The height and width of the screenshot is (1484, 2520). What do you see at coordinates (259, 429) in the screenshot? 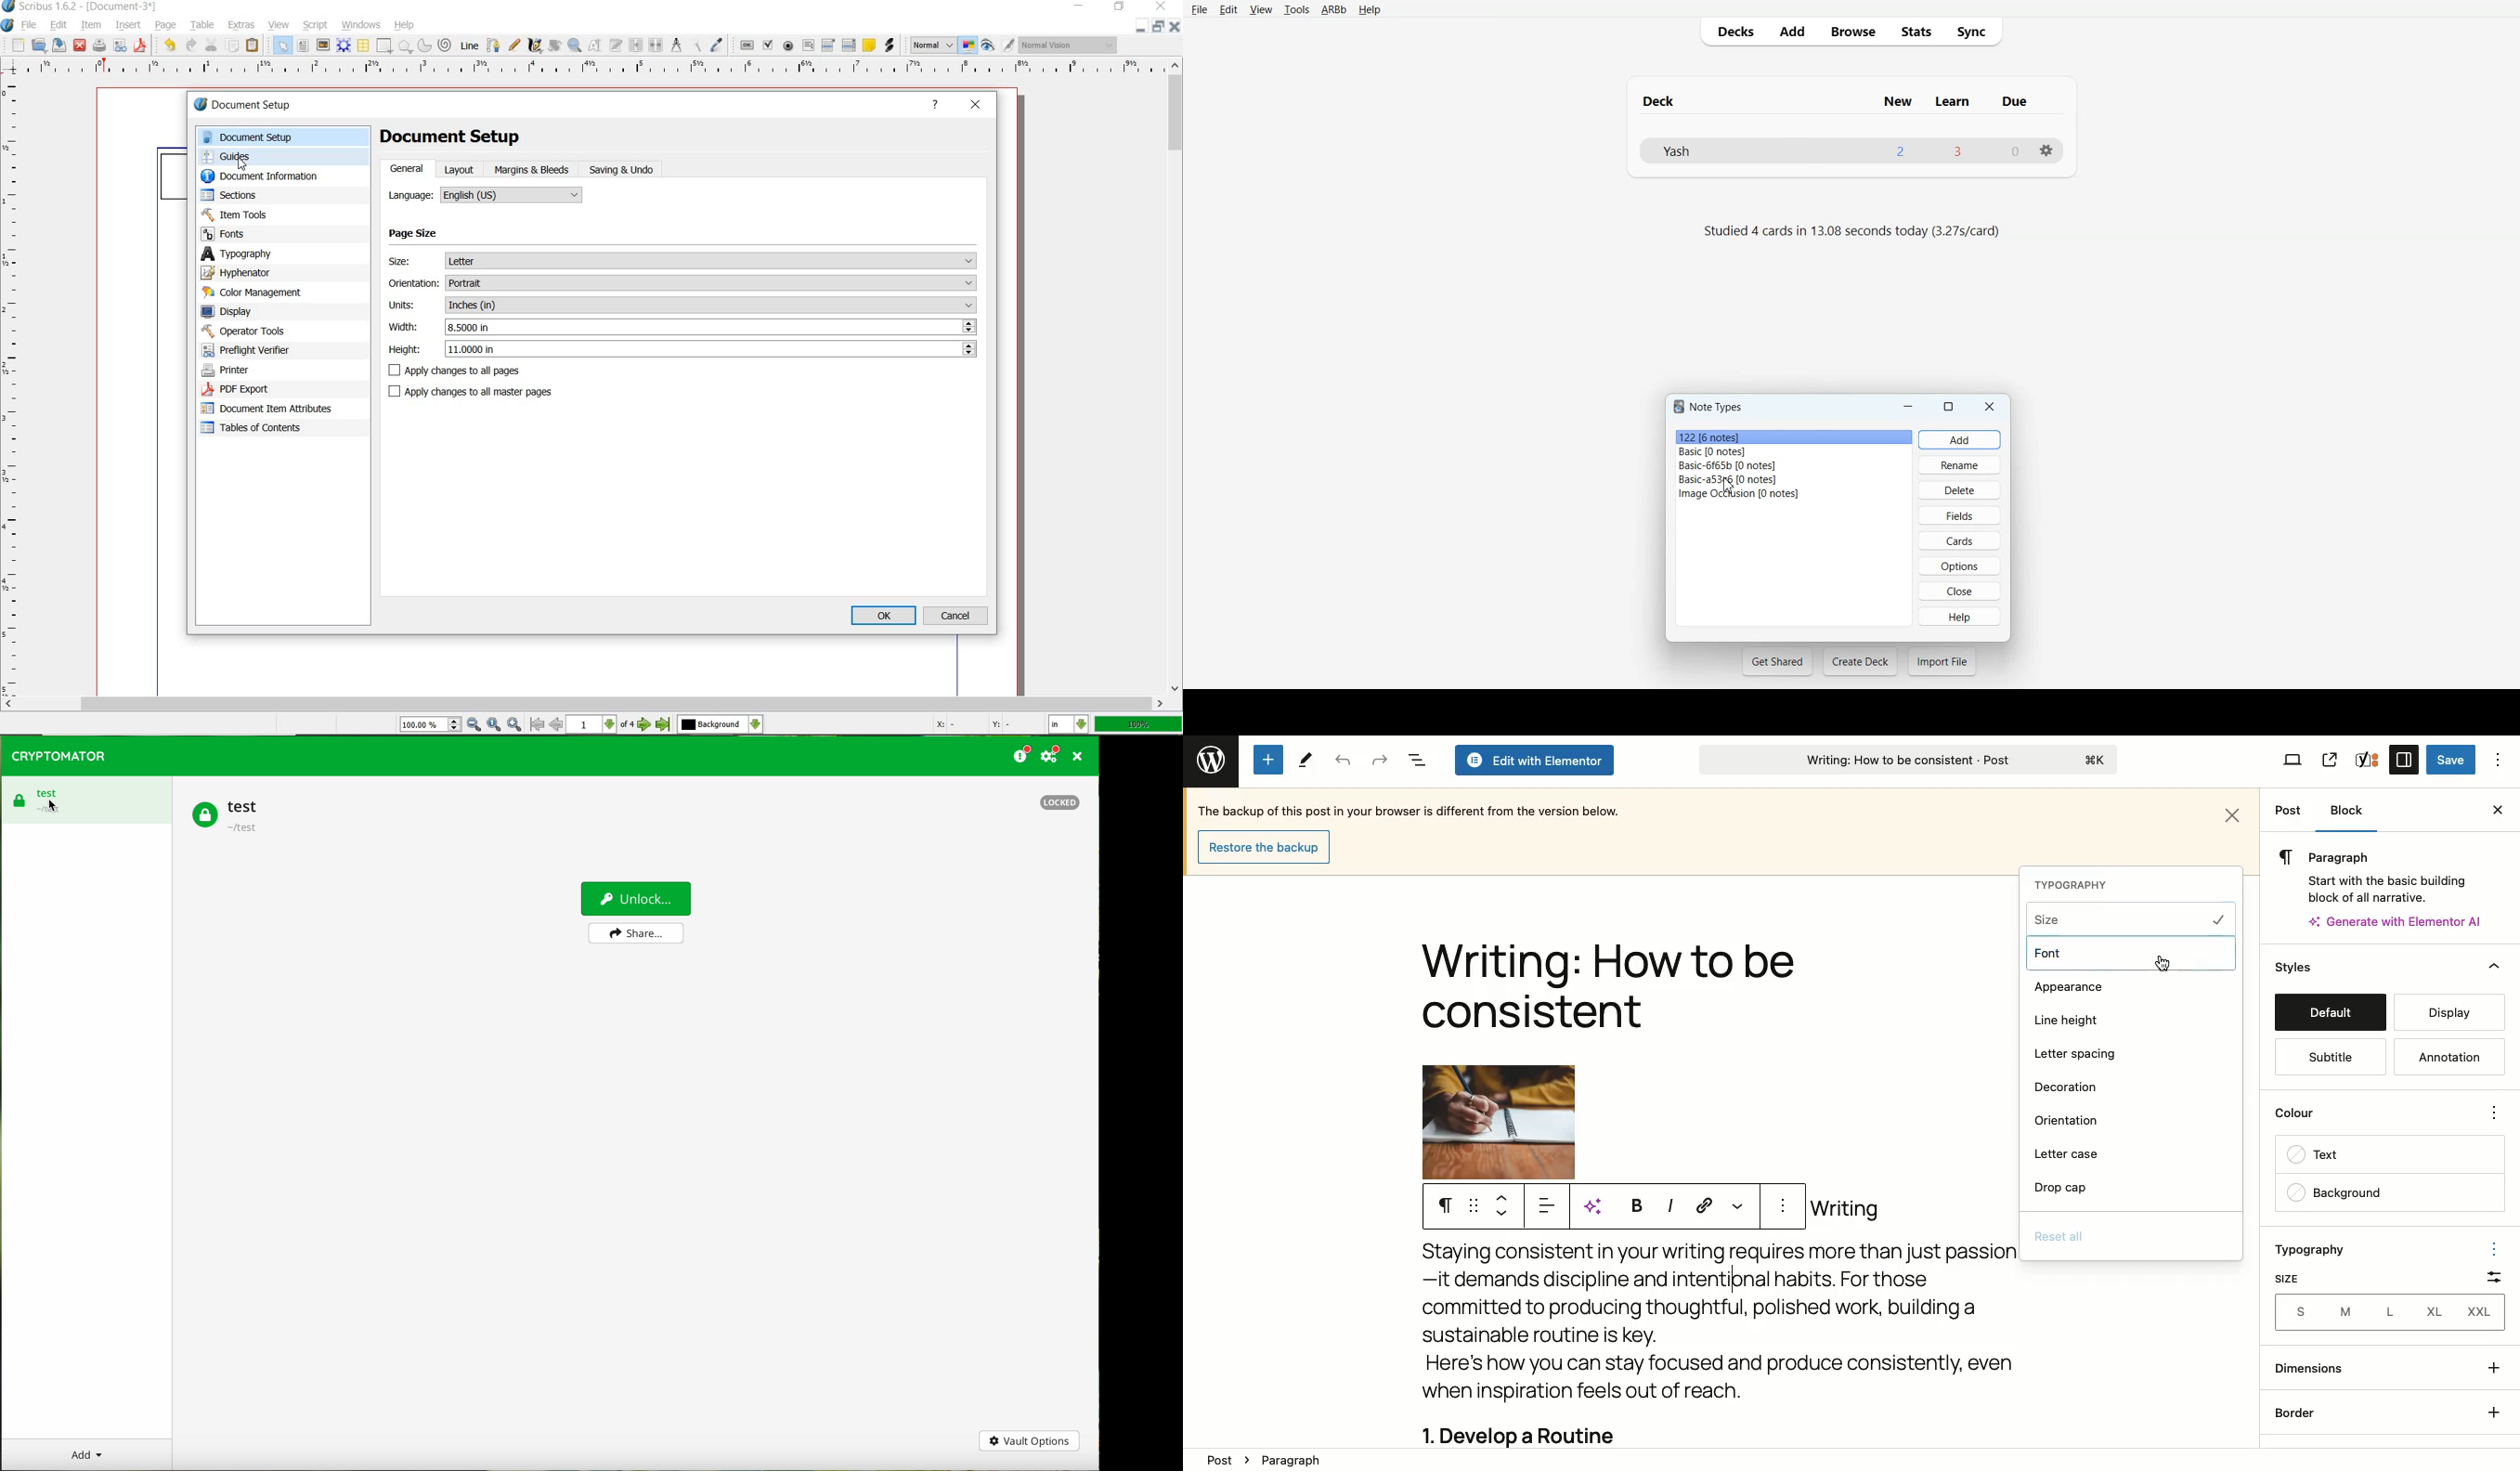
I see `Tables of contents` at bounding box center [259, 429].